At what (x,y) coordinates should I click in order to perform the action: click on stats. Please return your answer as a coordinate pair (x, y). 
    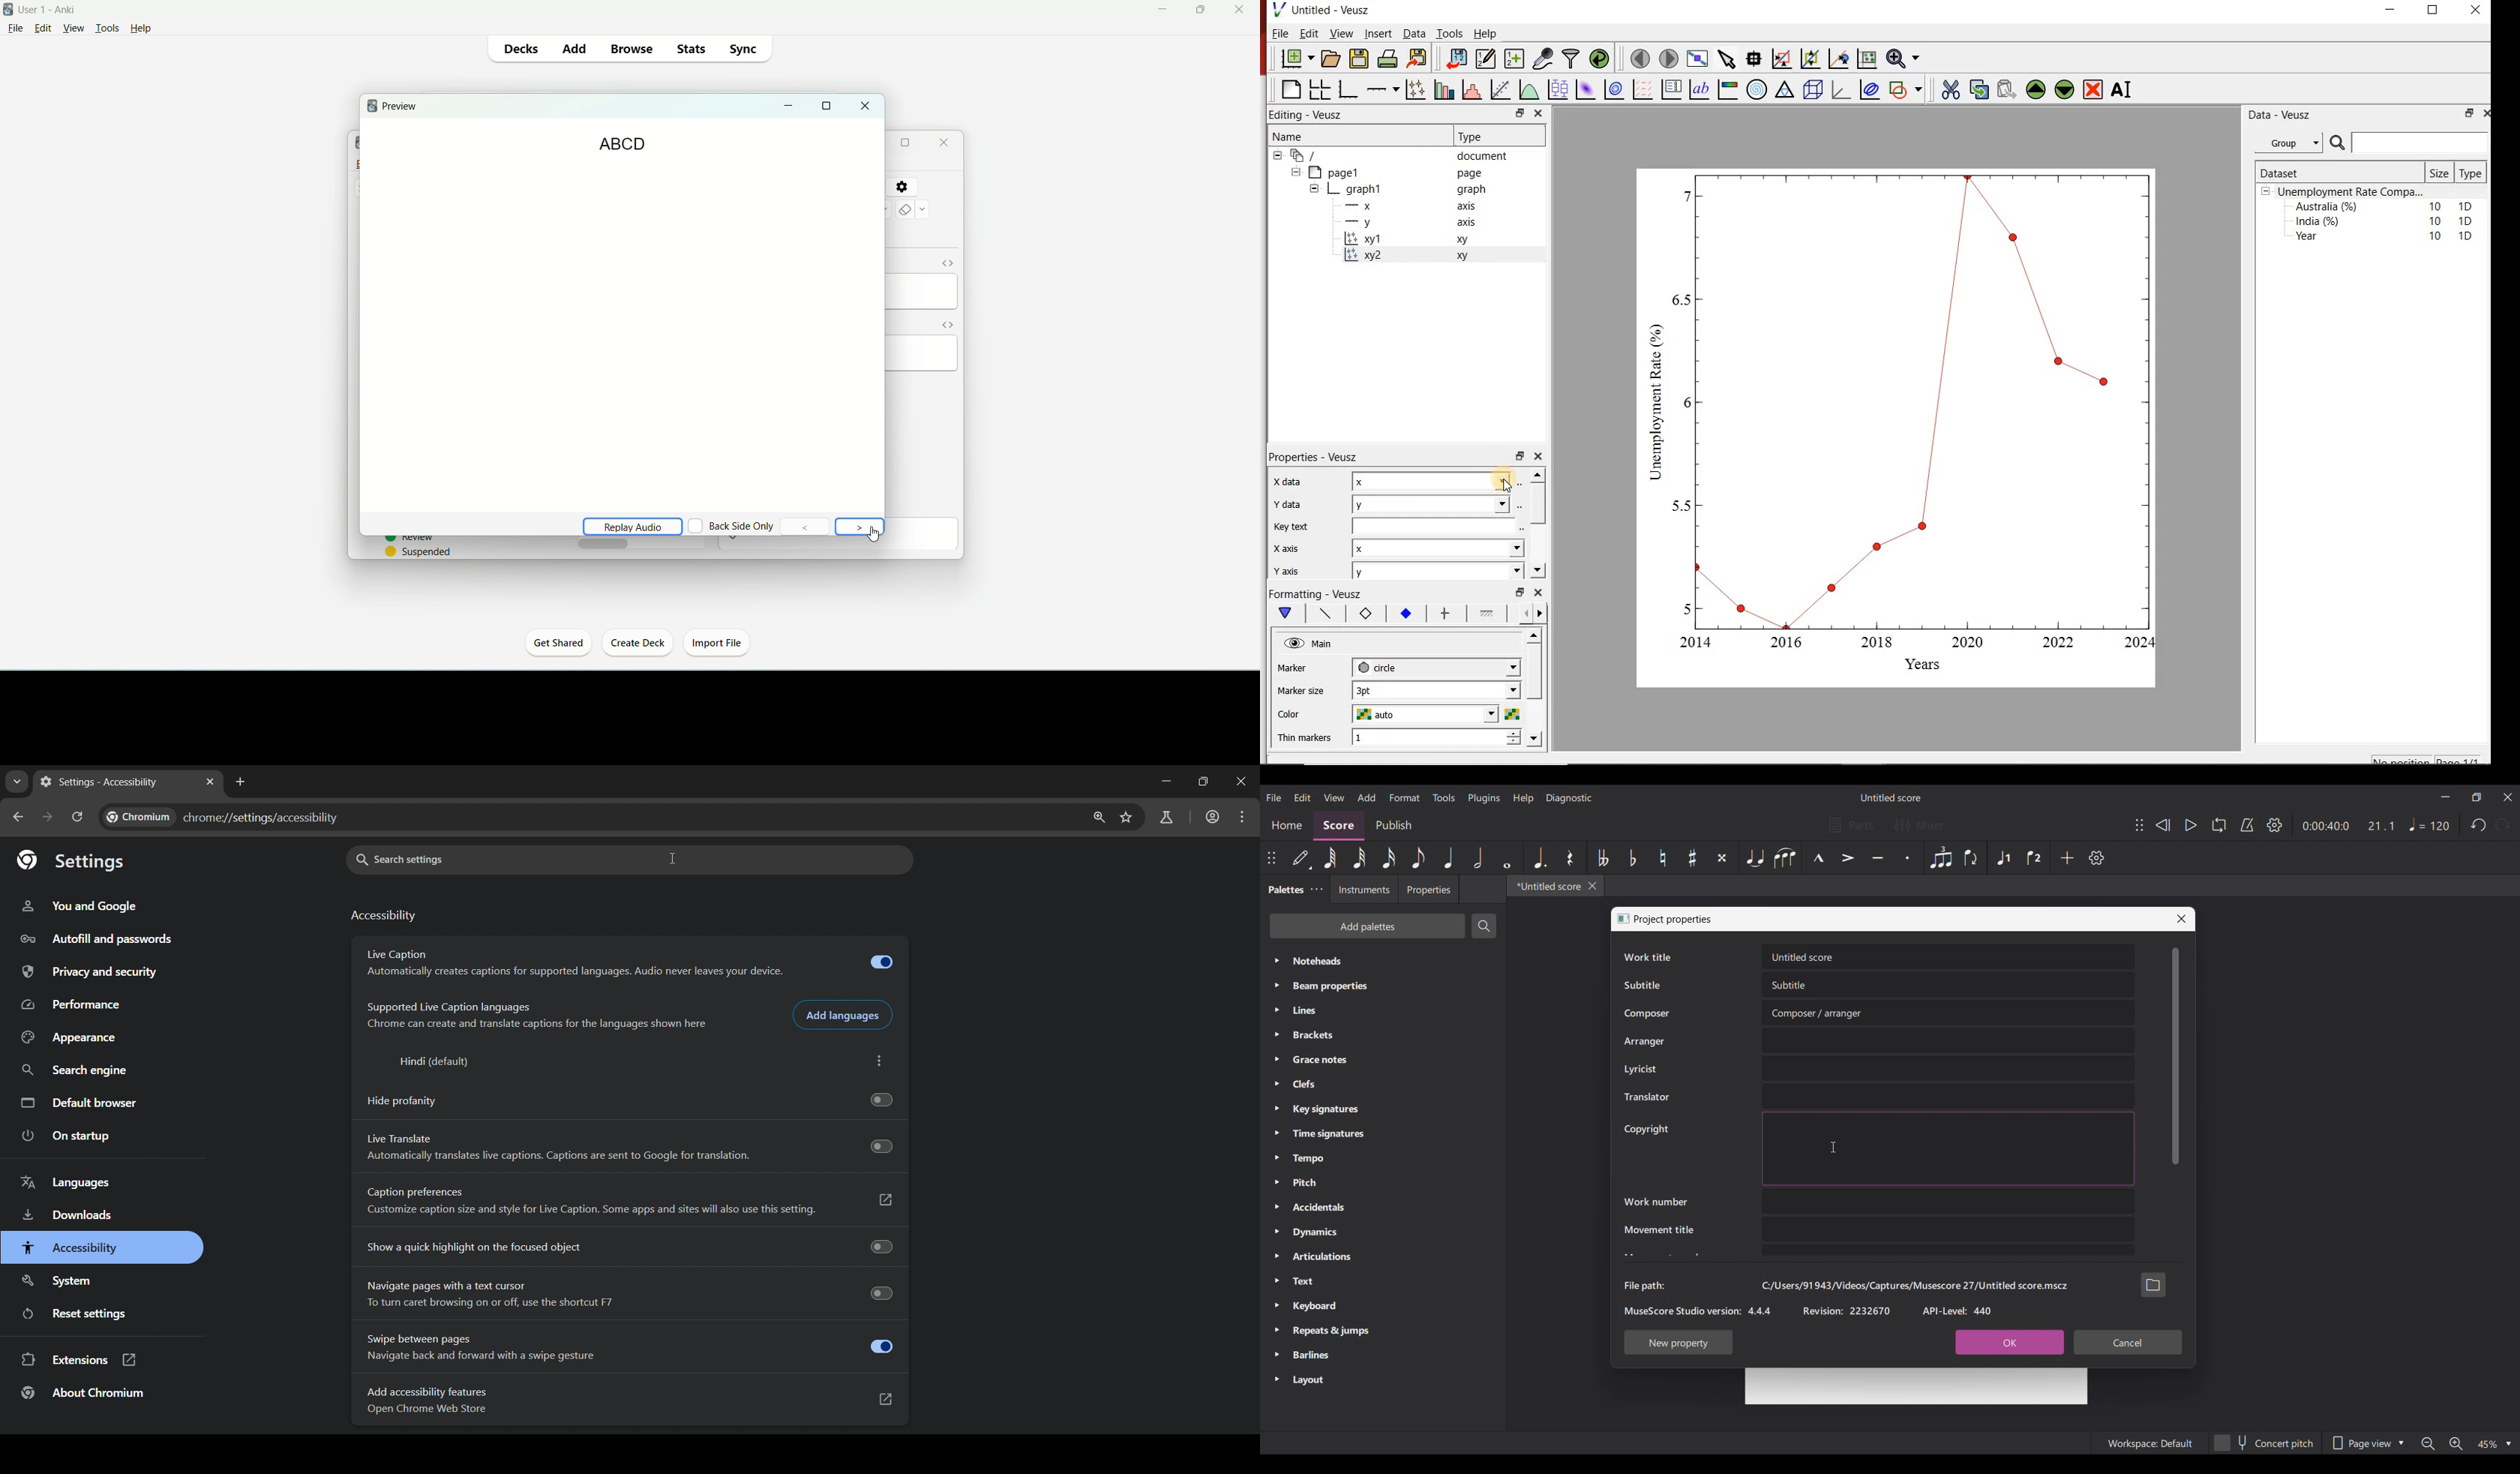
    Looking at the image, I should click on (690, 49).